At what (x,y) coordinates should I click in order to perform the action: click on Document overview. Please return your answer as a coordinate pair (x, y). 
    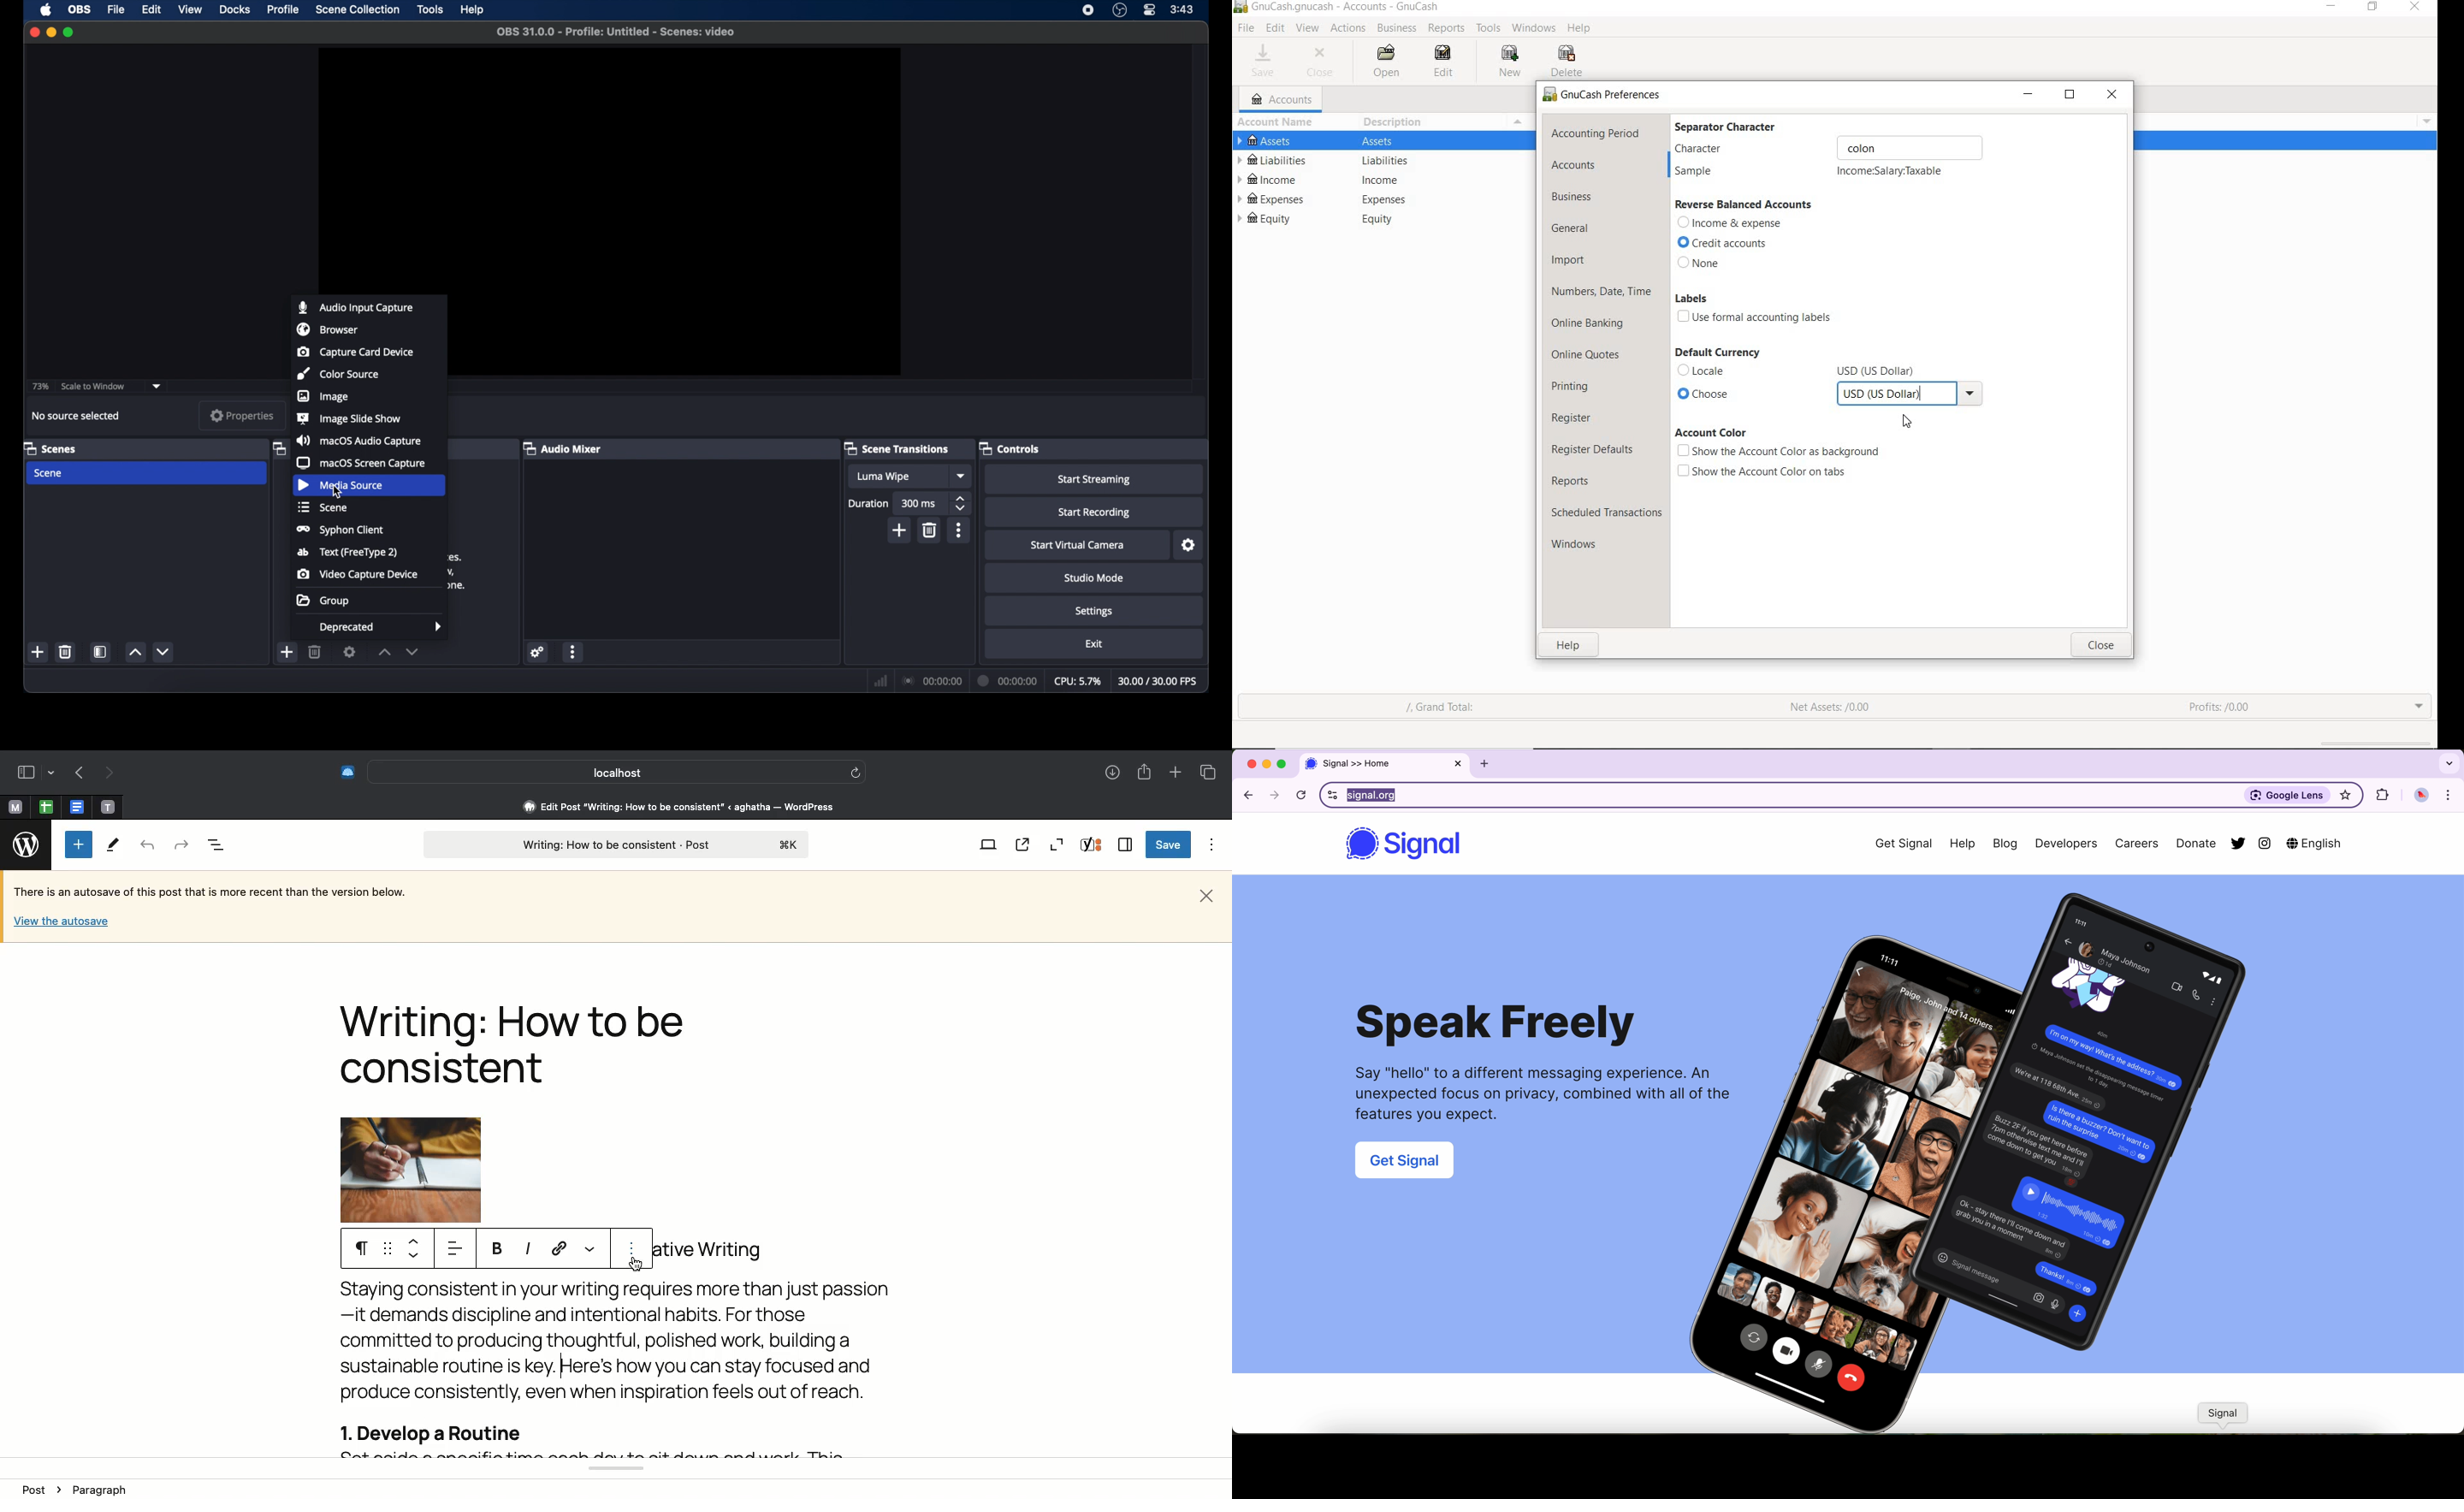
    Looking at the image, I should click on (216, 846).